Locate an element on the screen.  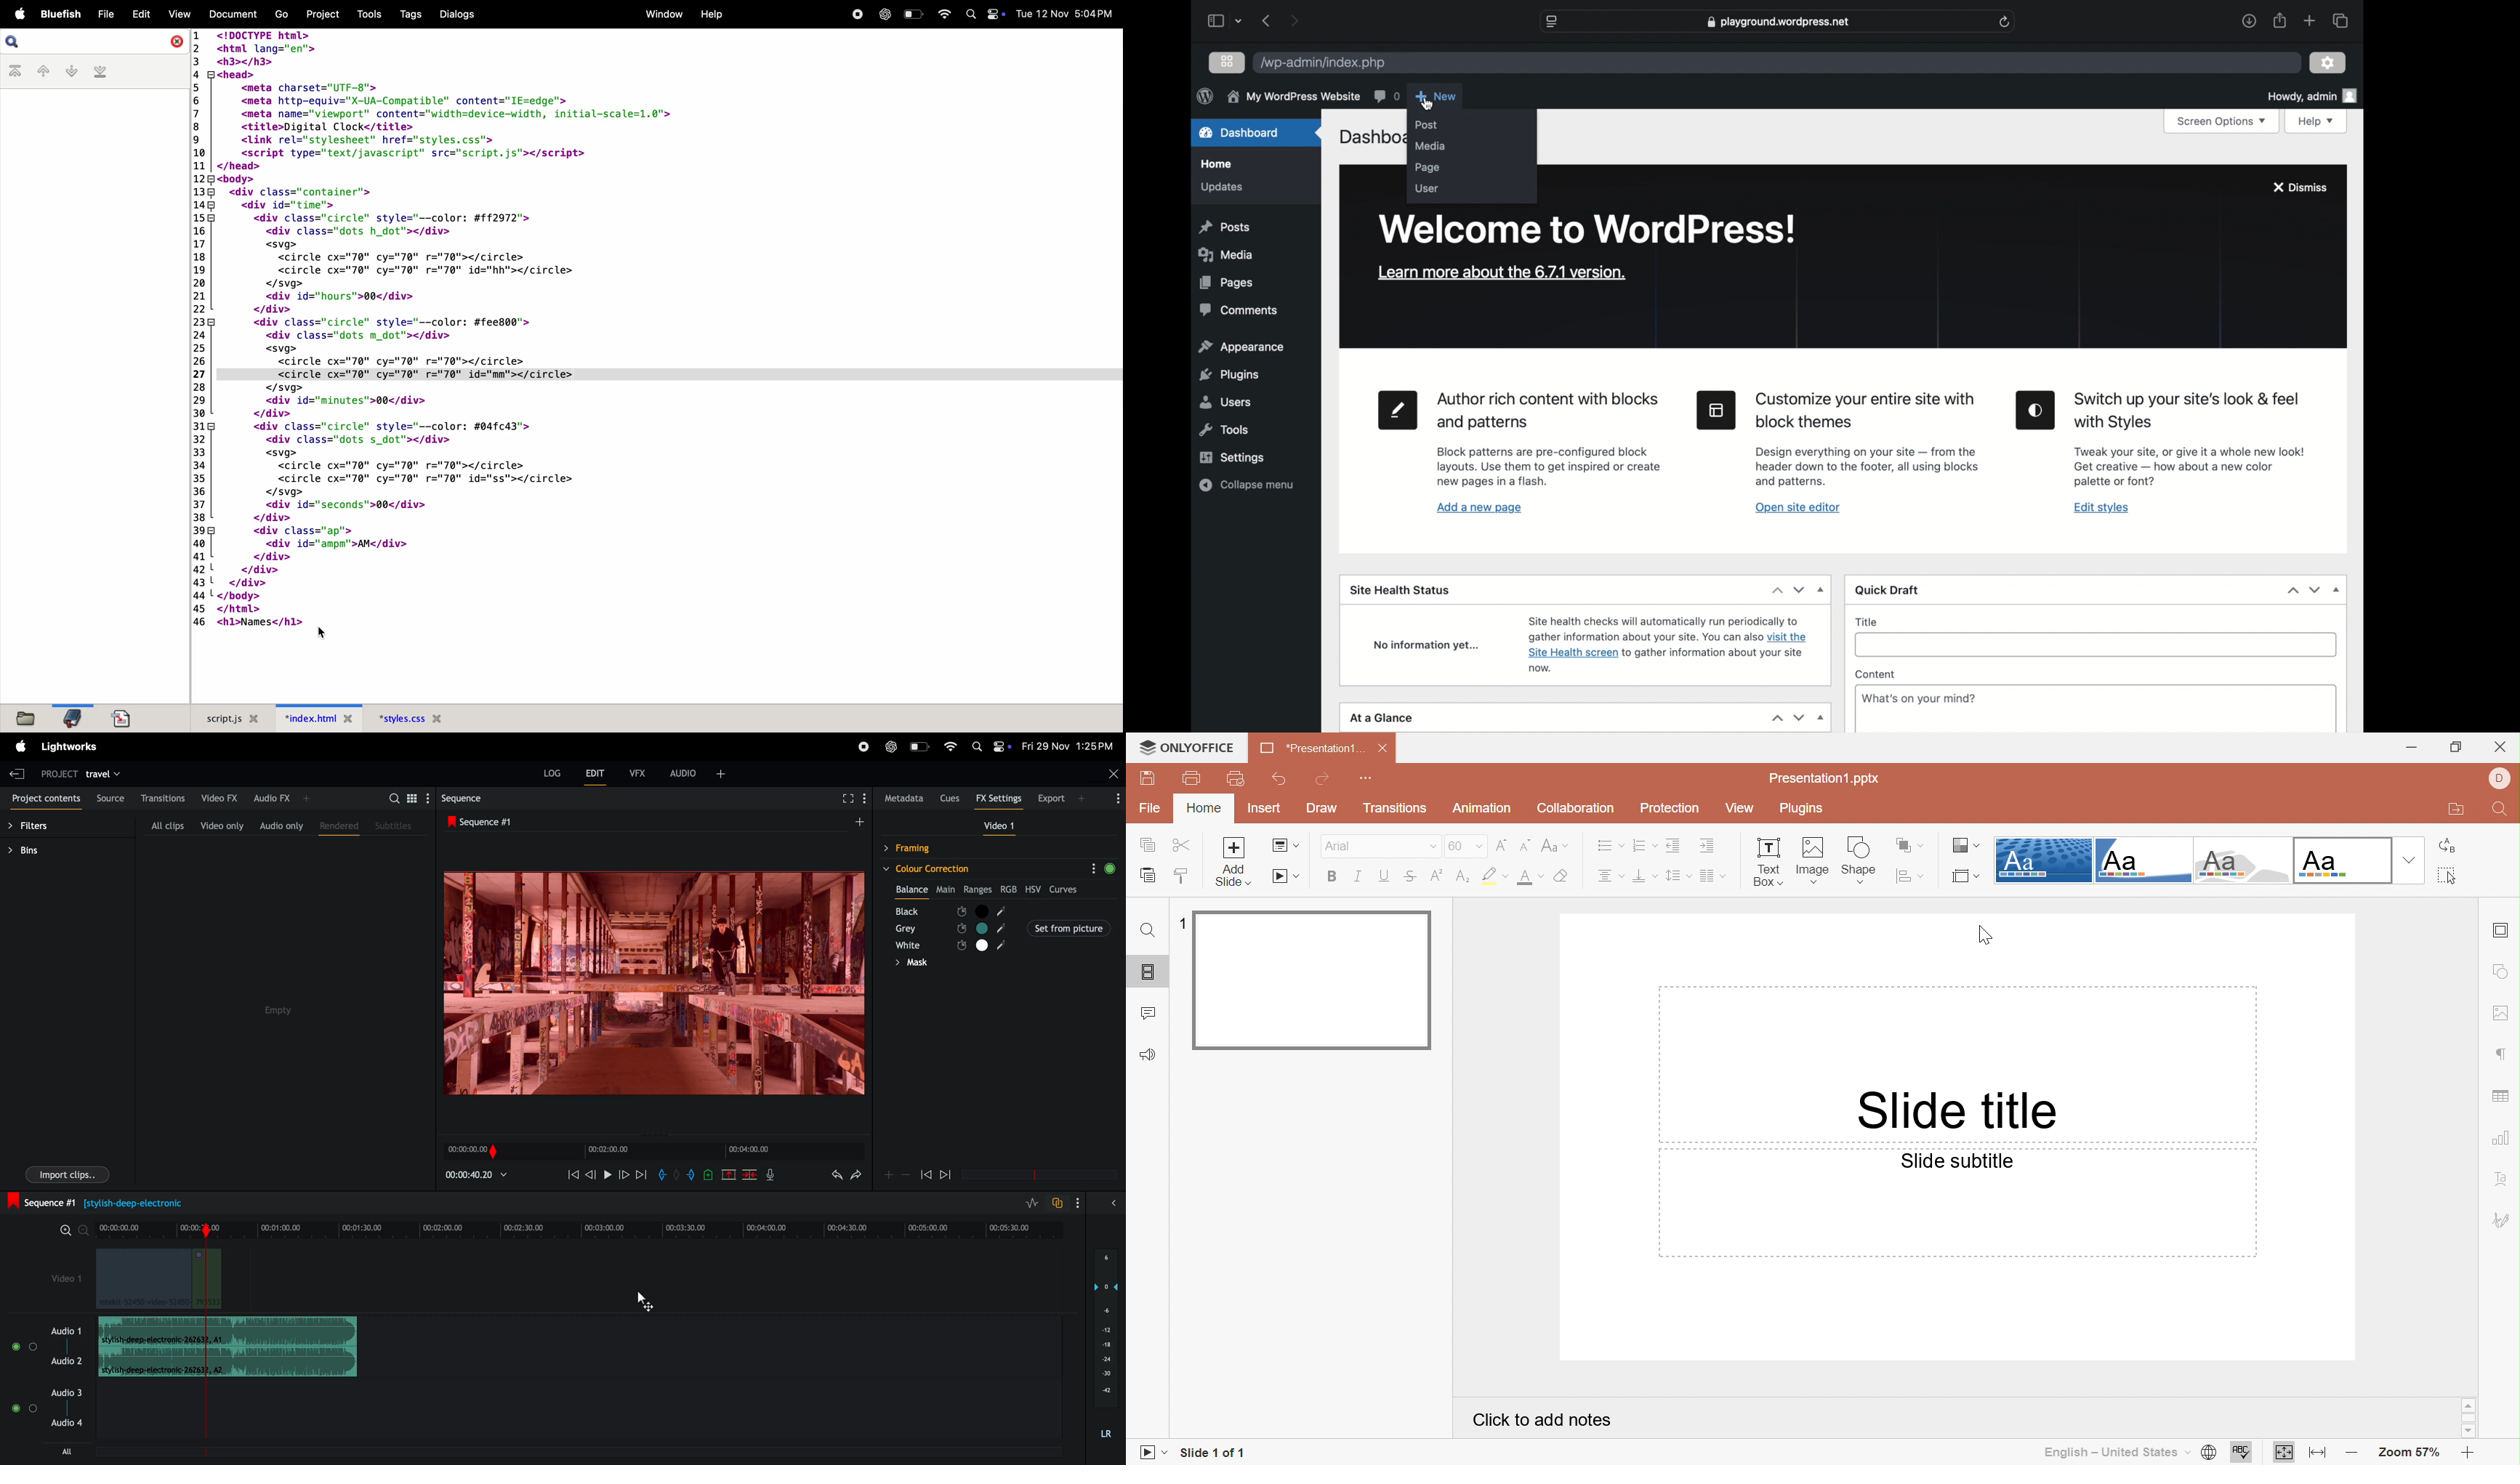
delete is located at coordinates (750, 1176).